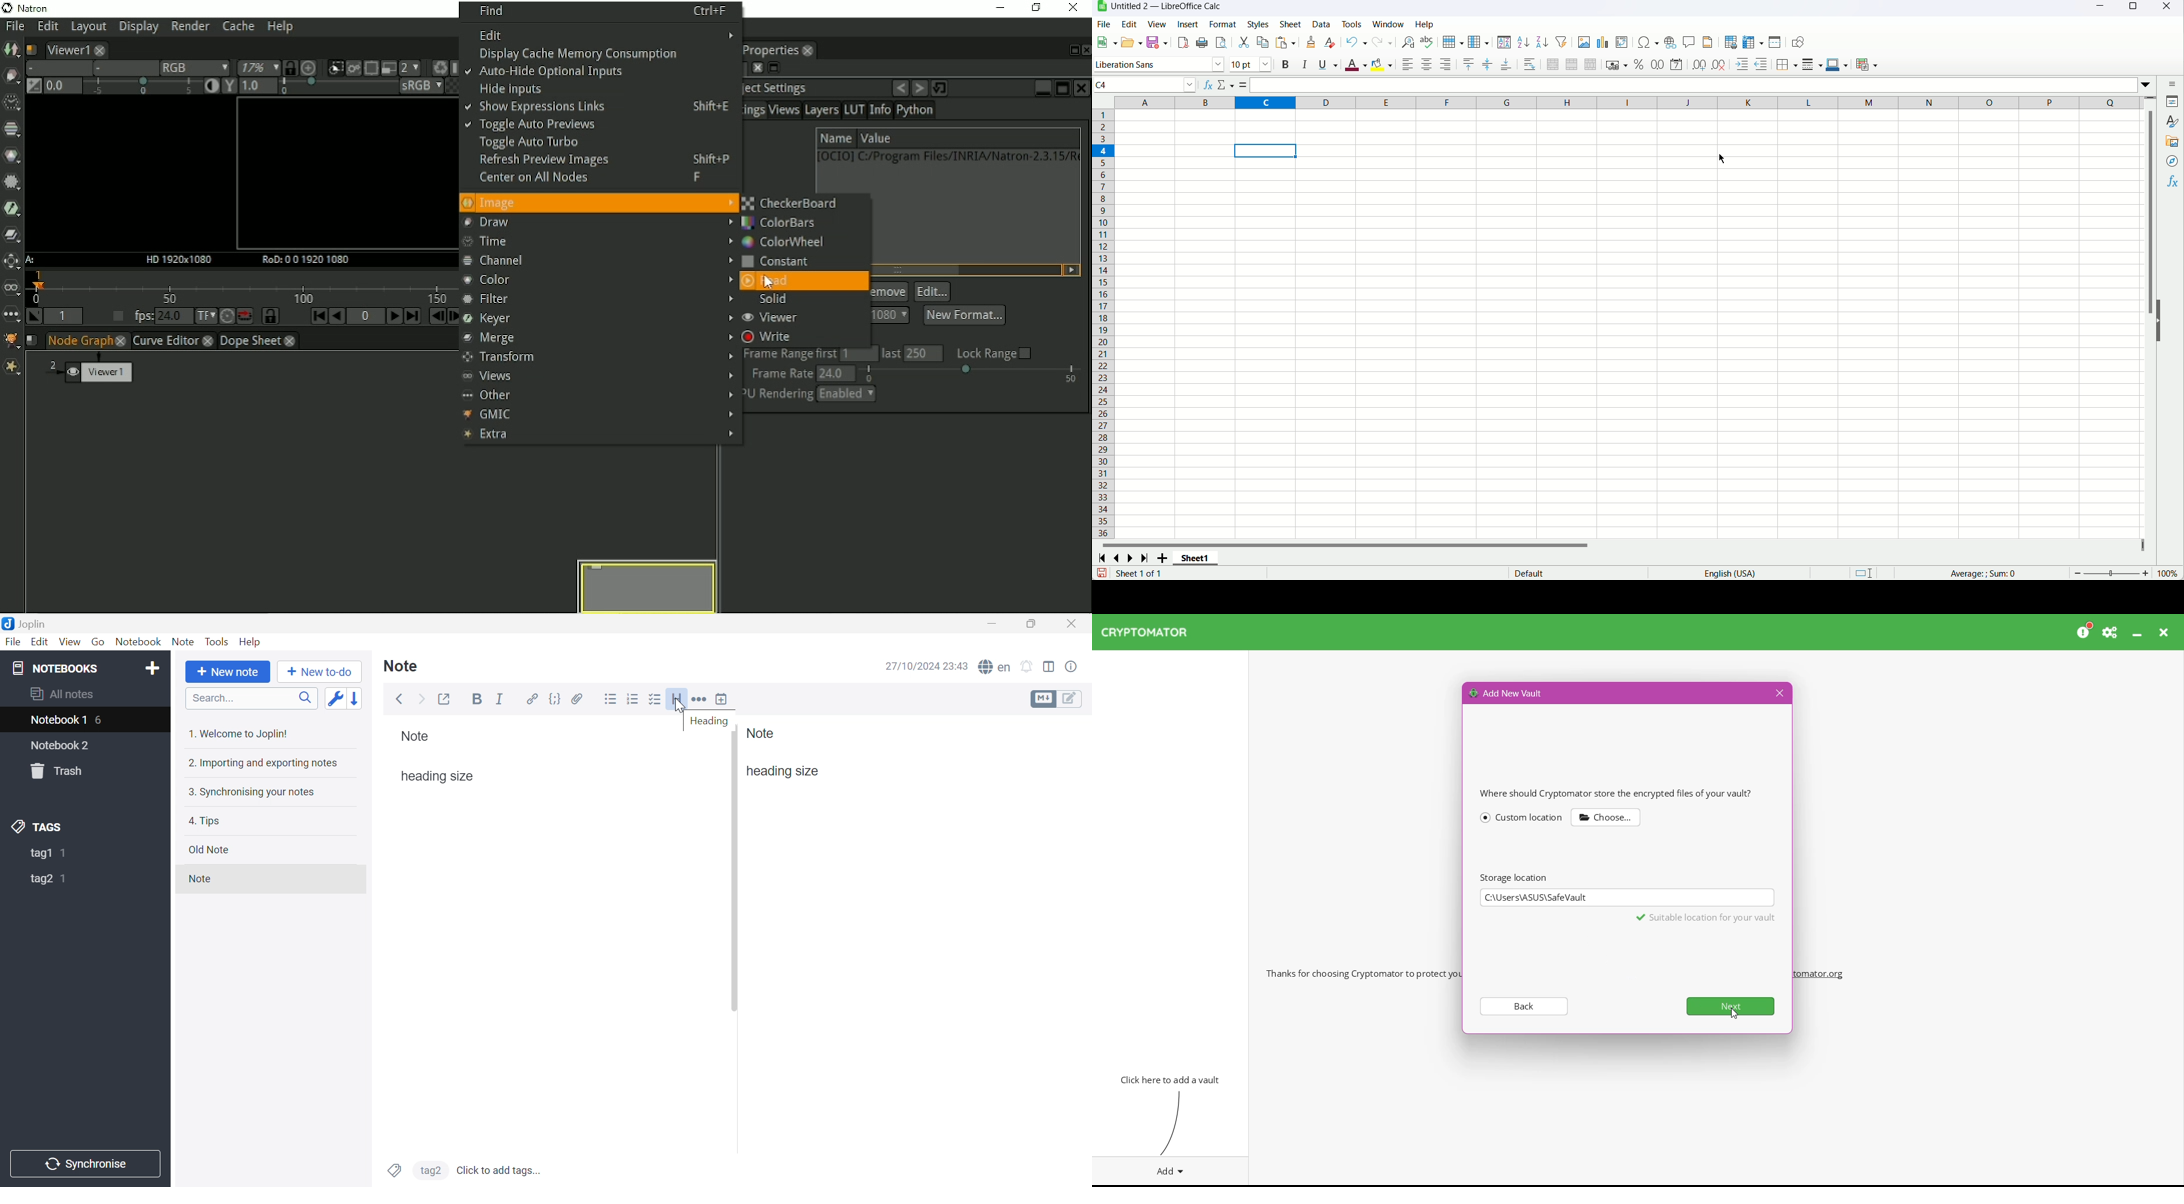 The width and height of the screenshot is (2184, 1204). Describe the element at coordinates (577, 699) in the screenshot. I see `Attach file` at that location.